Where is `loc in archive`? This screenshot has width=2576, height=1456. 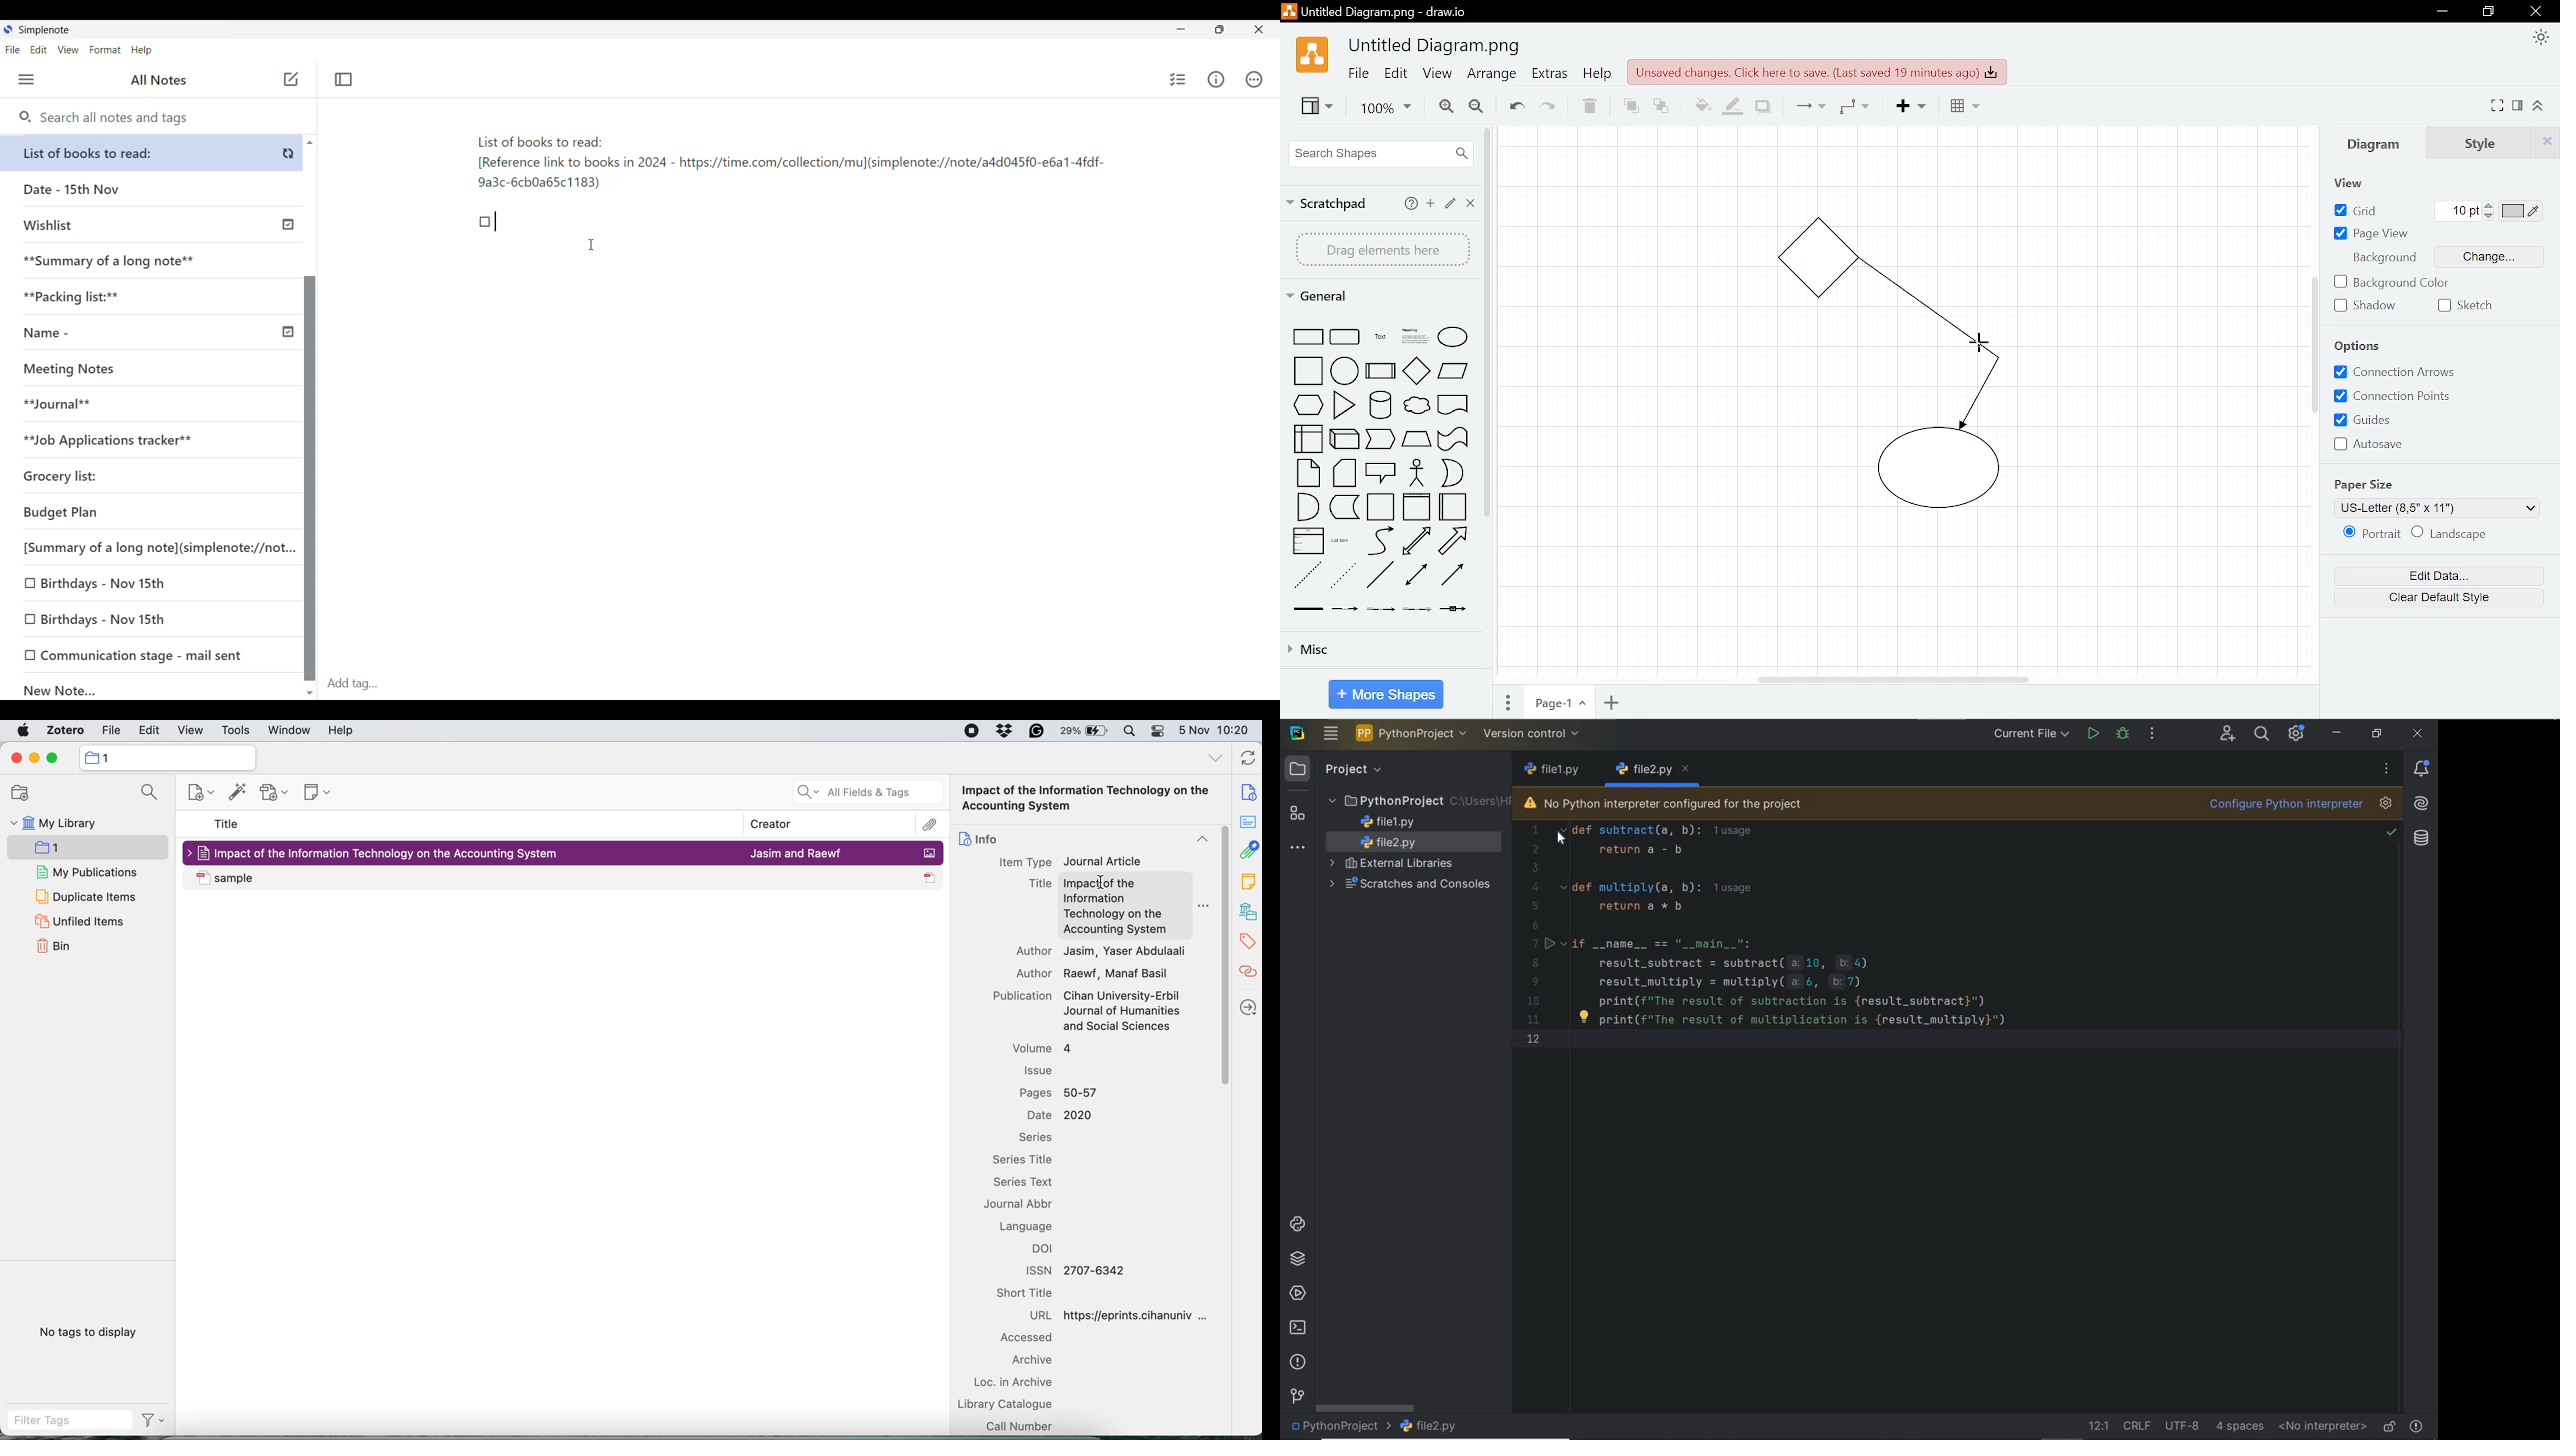 loc in archive is located at coordinates (1019, 1381).